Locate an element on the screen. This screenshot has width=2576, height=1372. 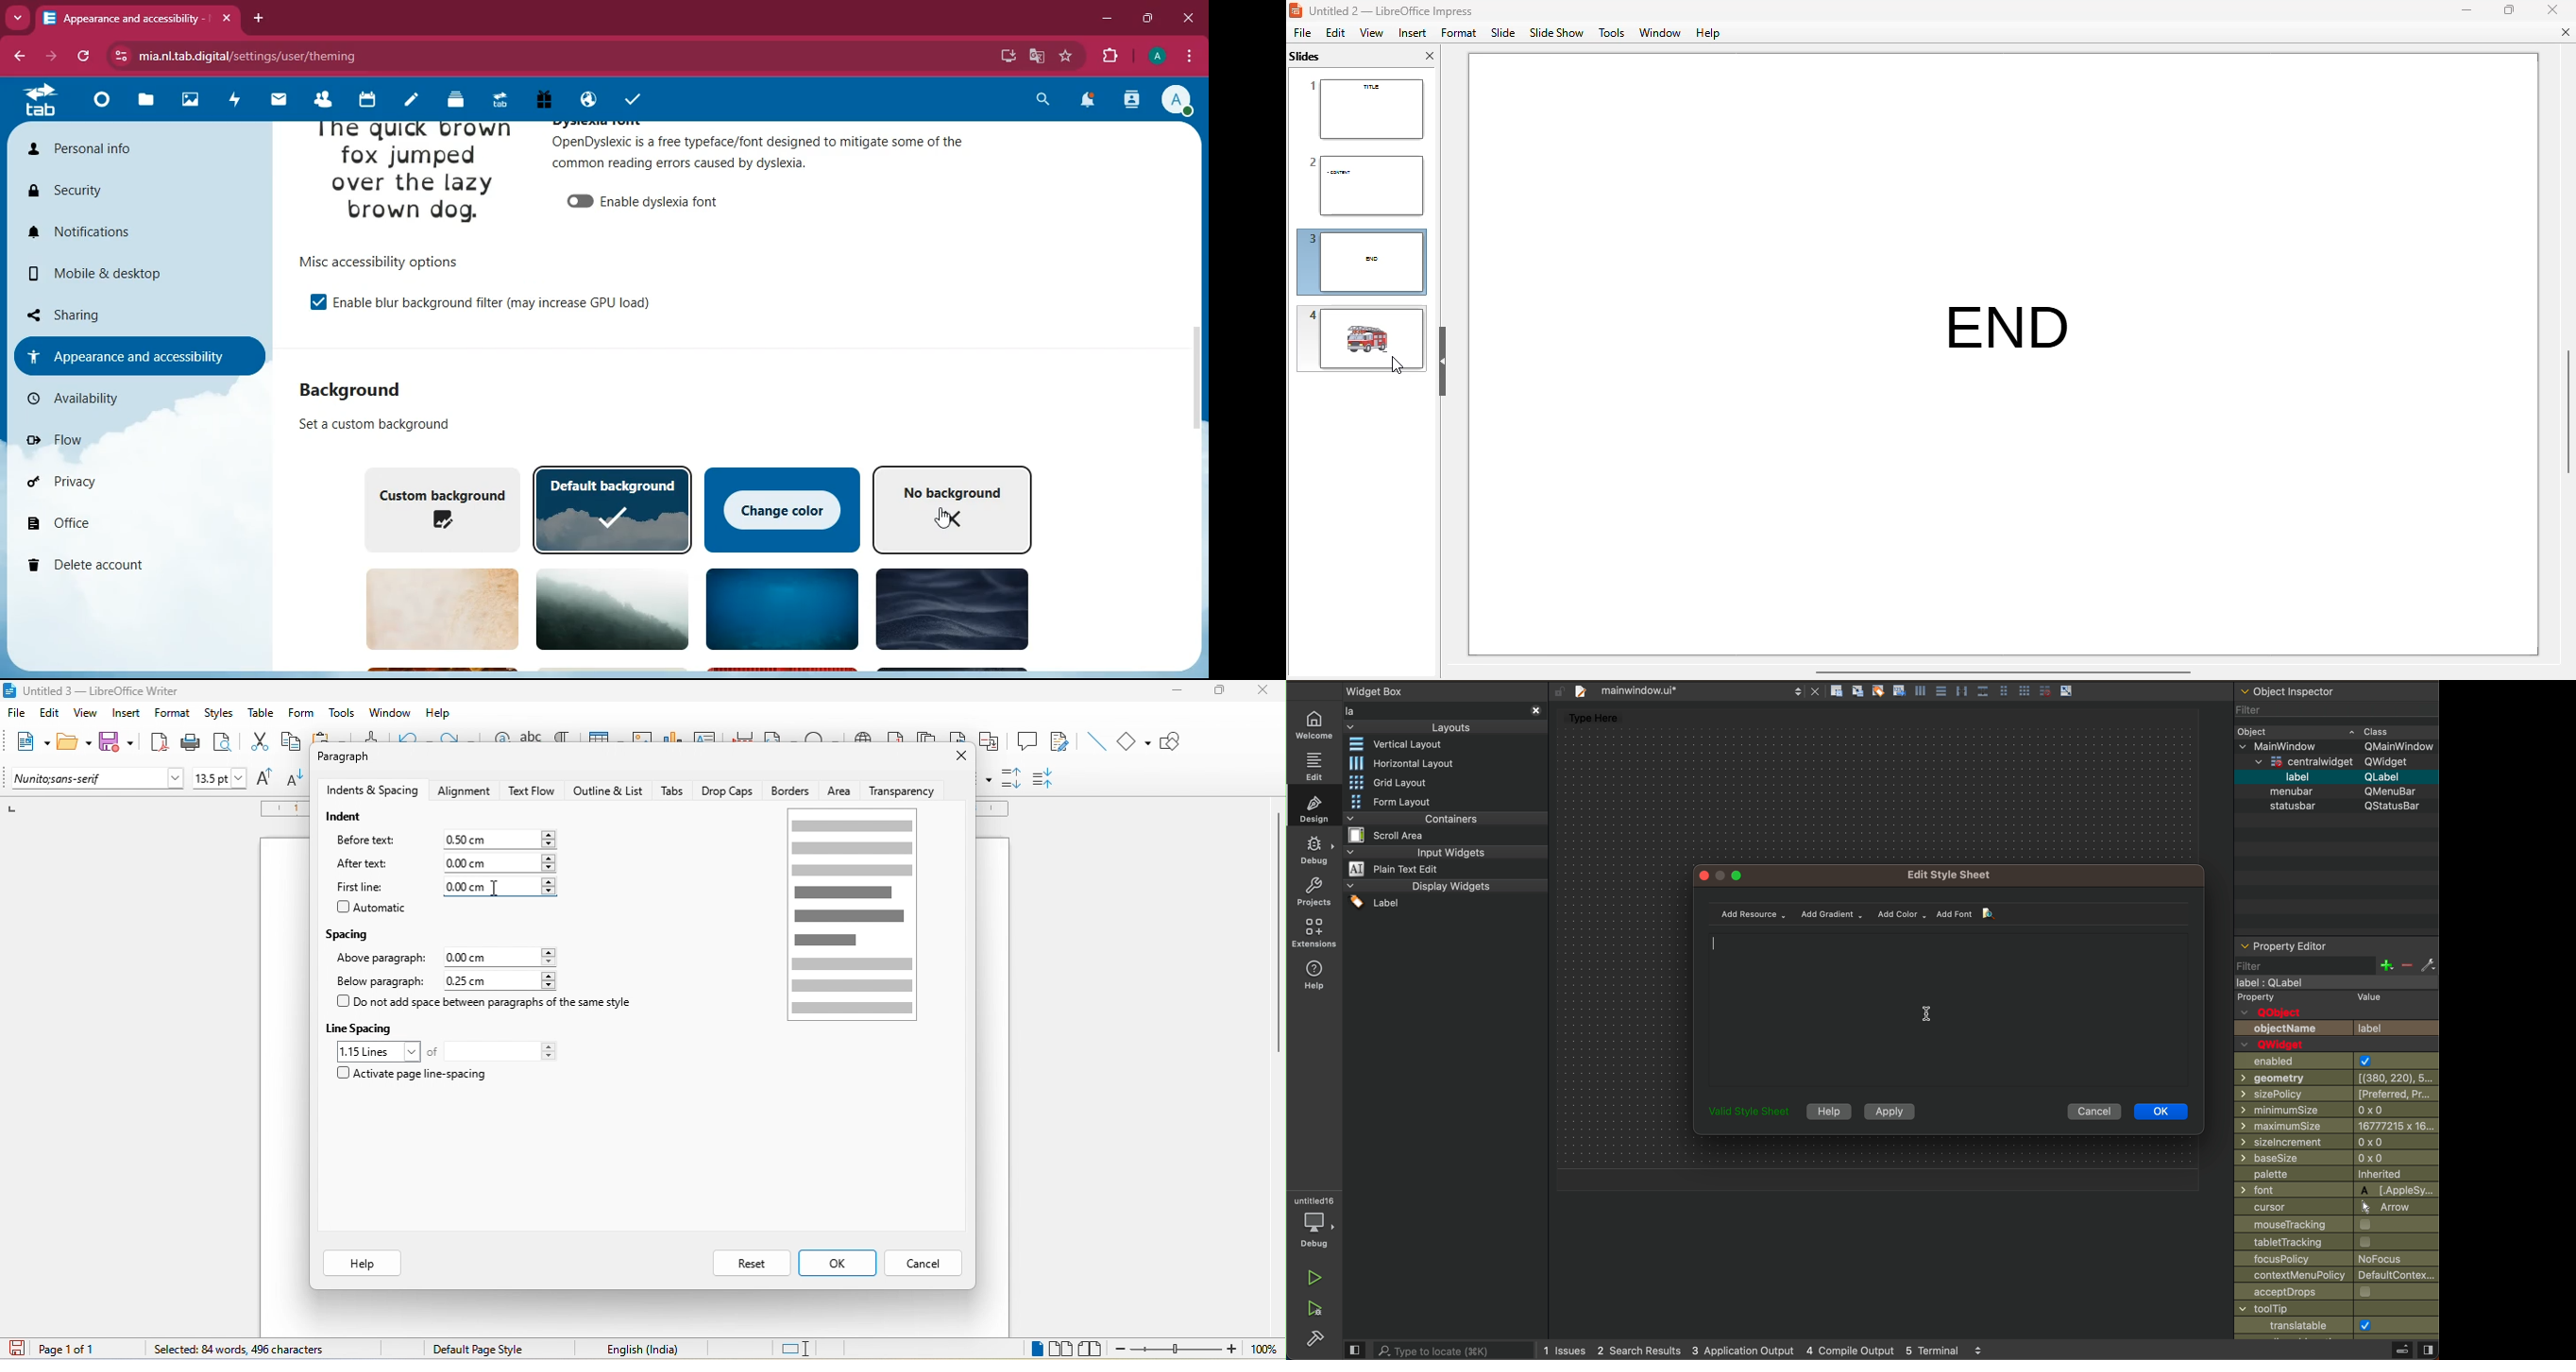
background is located at coordinates (433, 609).